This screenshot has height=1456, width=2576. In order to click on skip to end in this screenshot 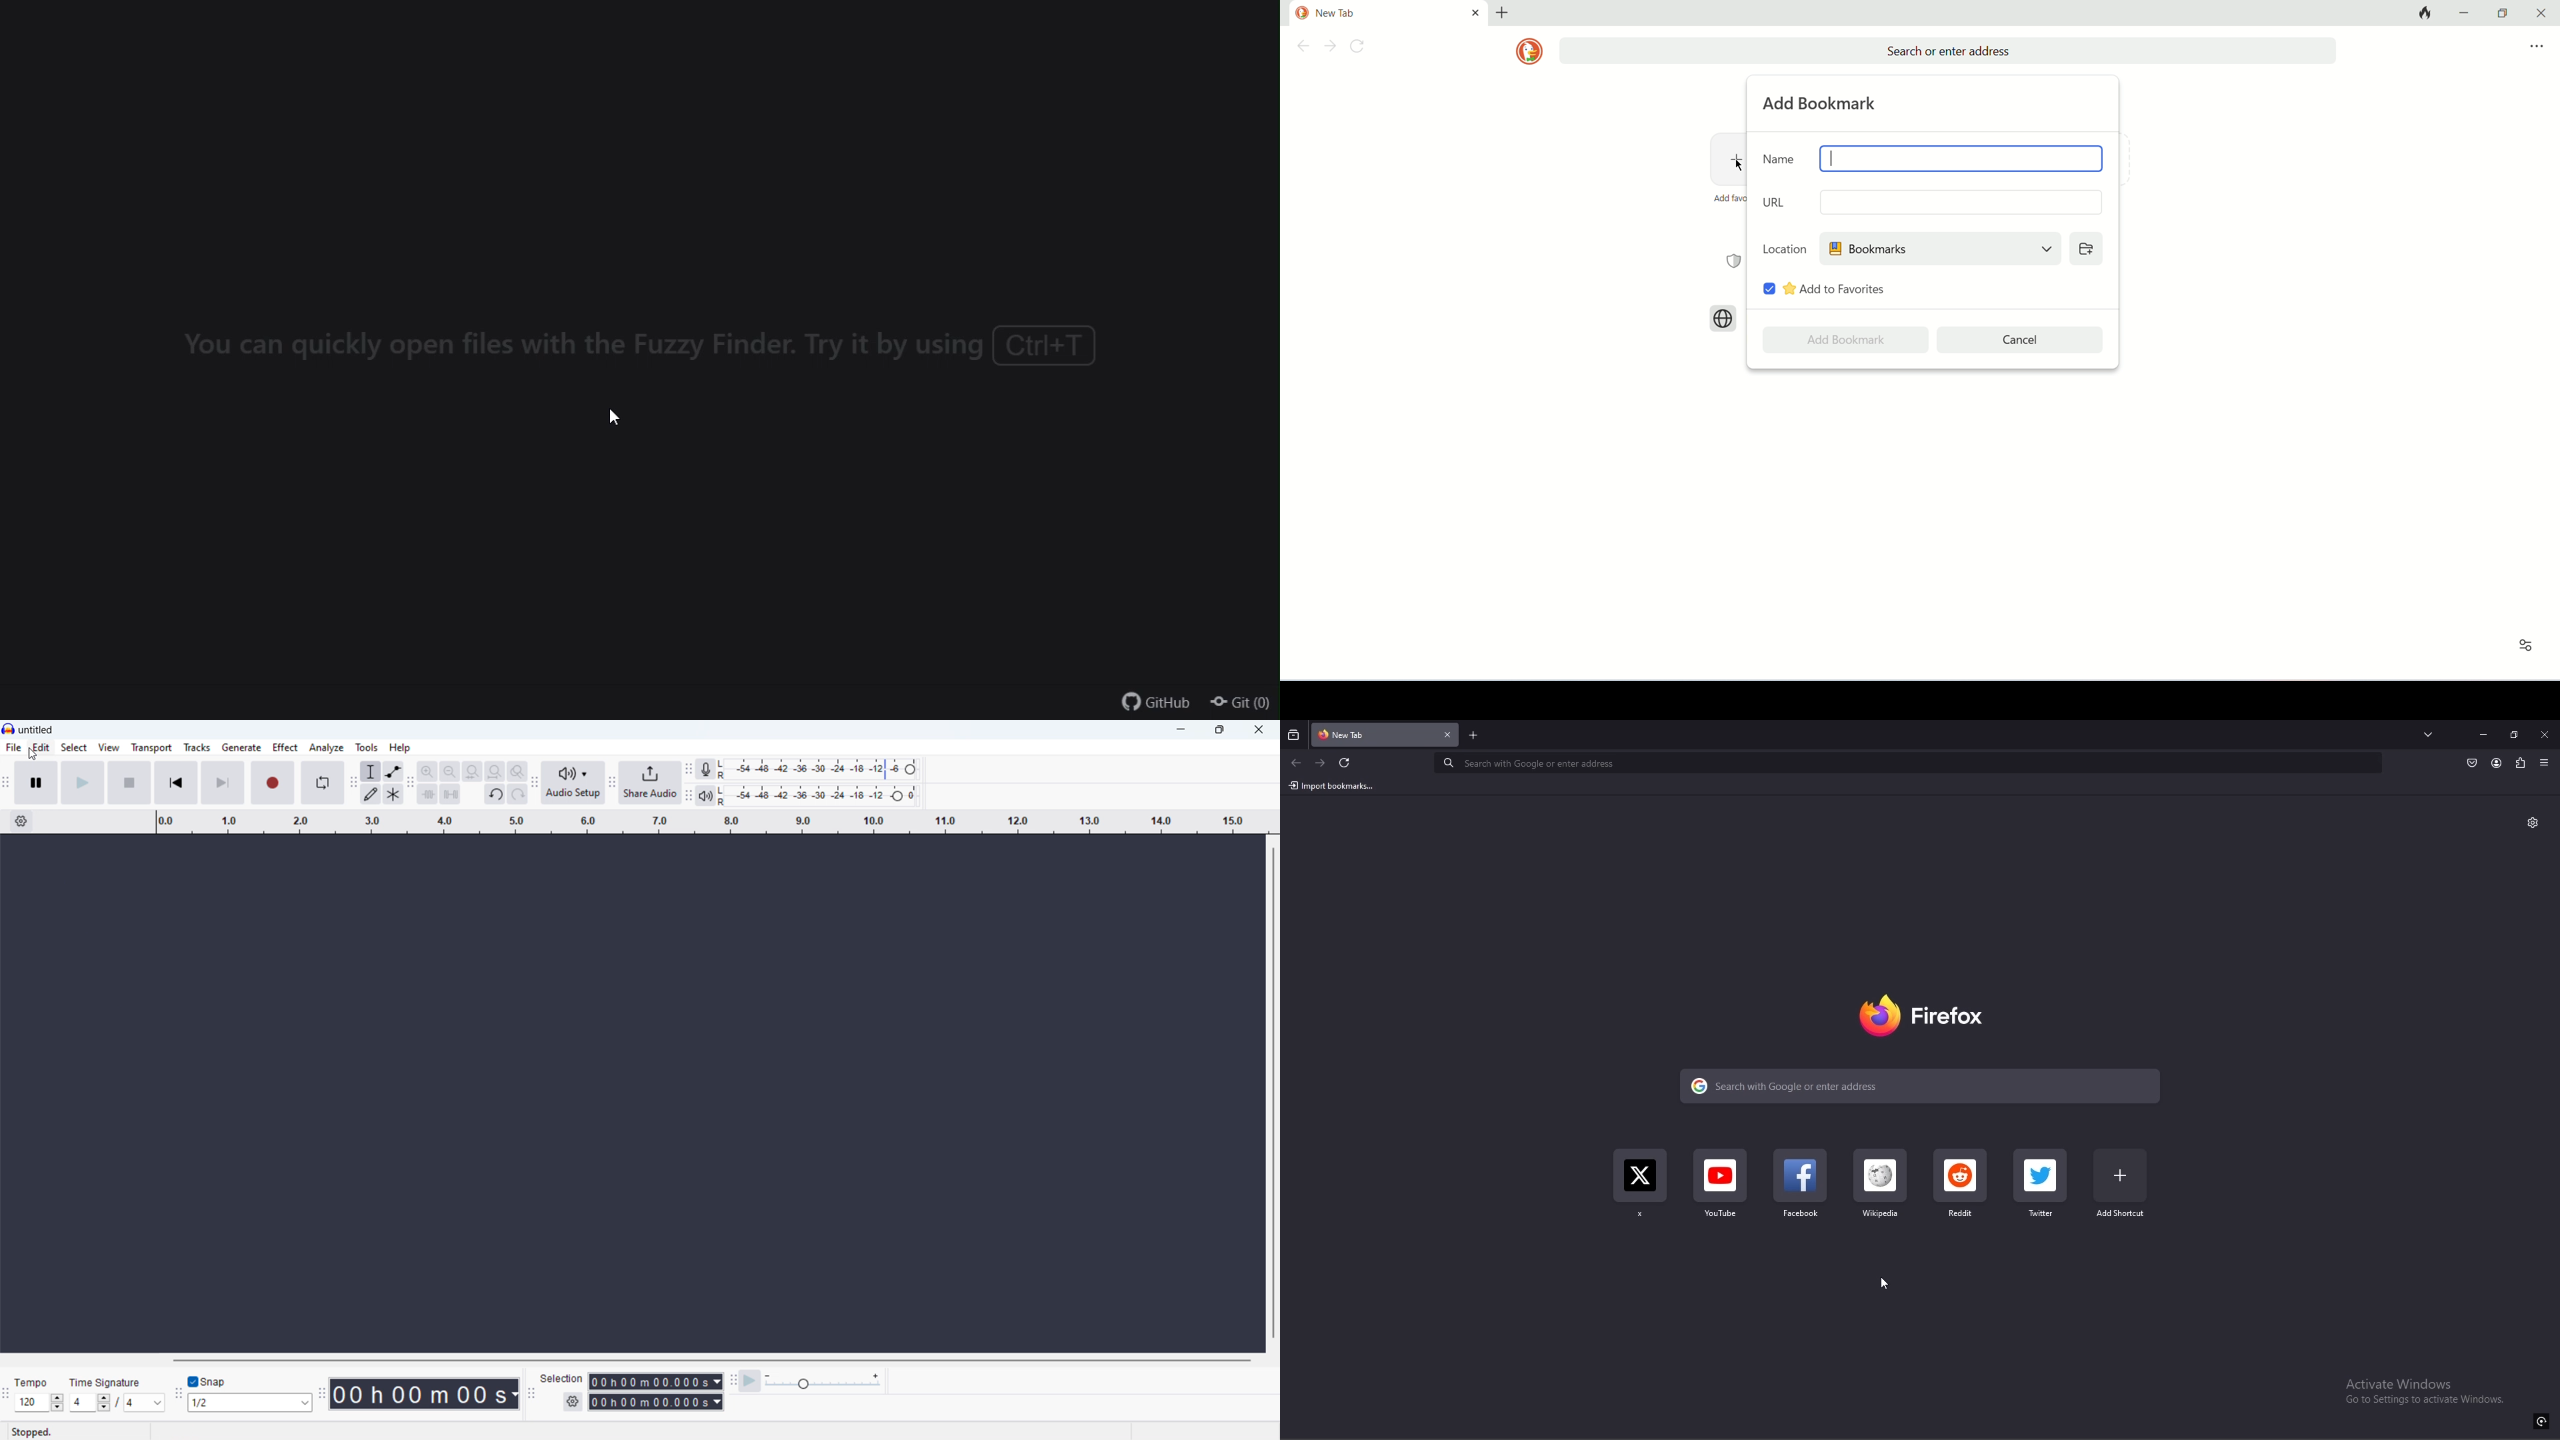, I will do `click(224, 783)`.